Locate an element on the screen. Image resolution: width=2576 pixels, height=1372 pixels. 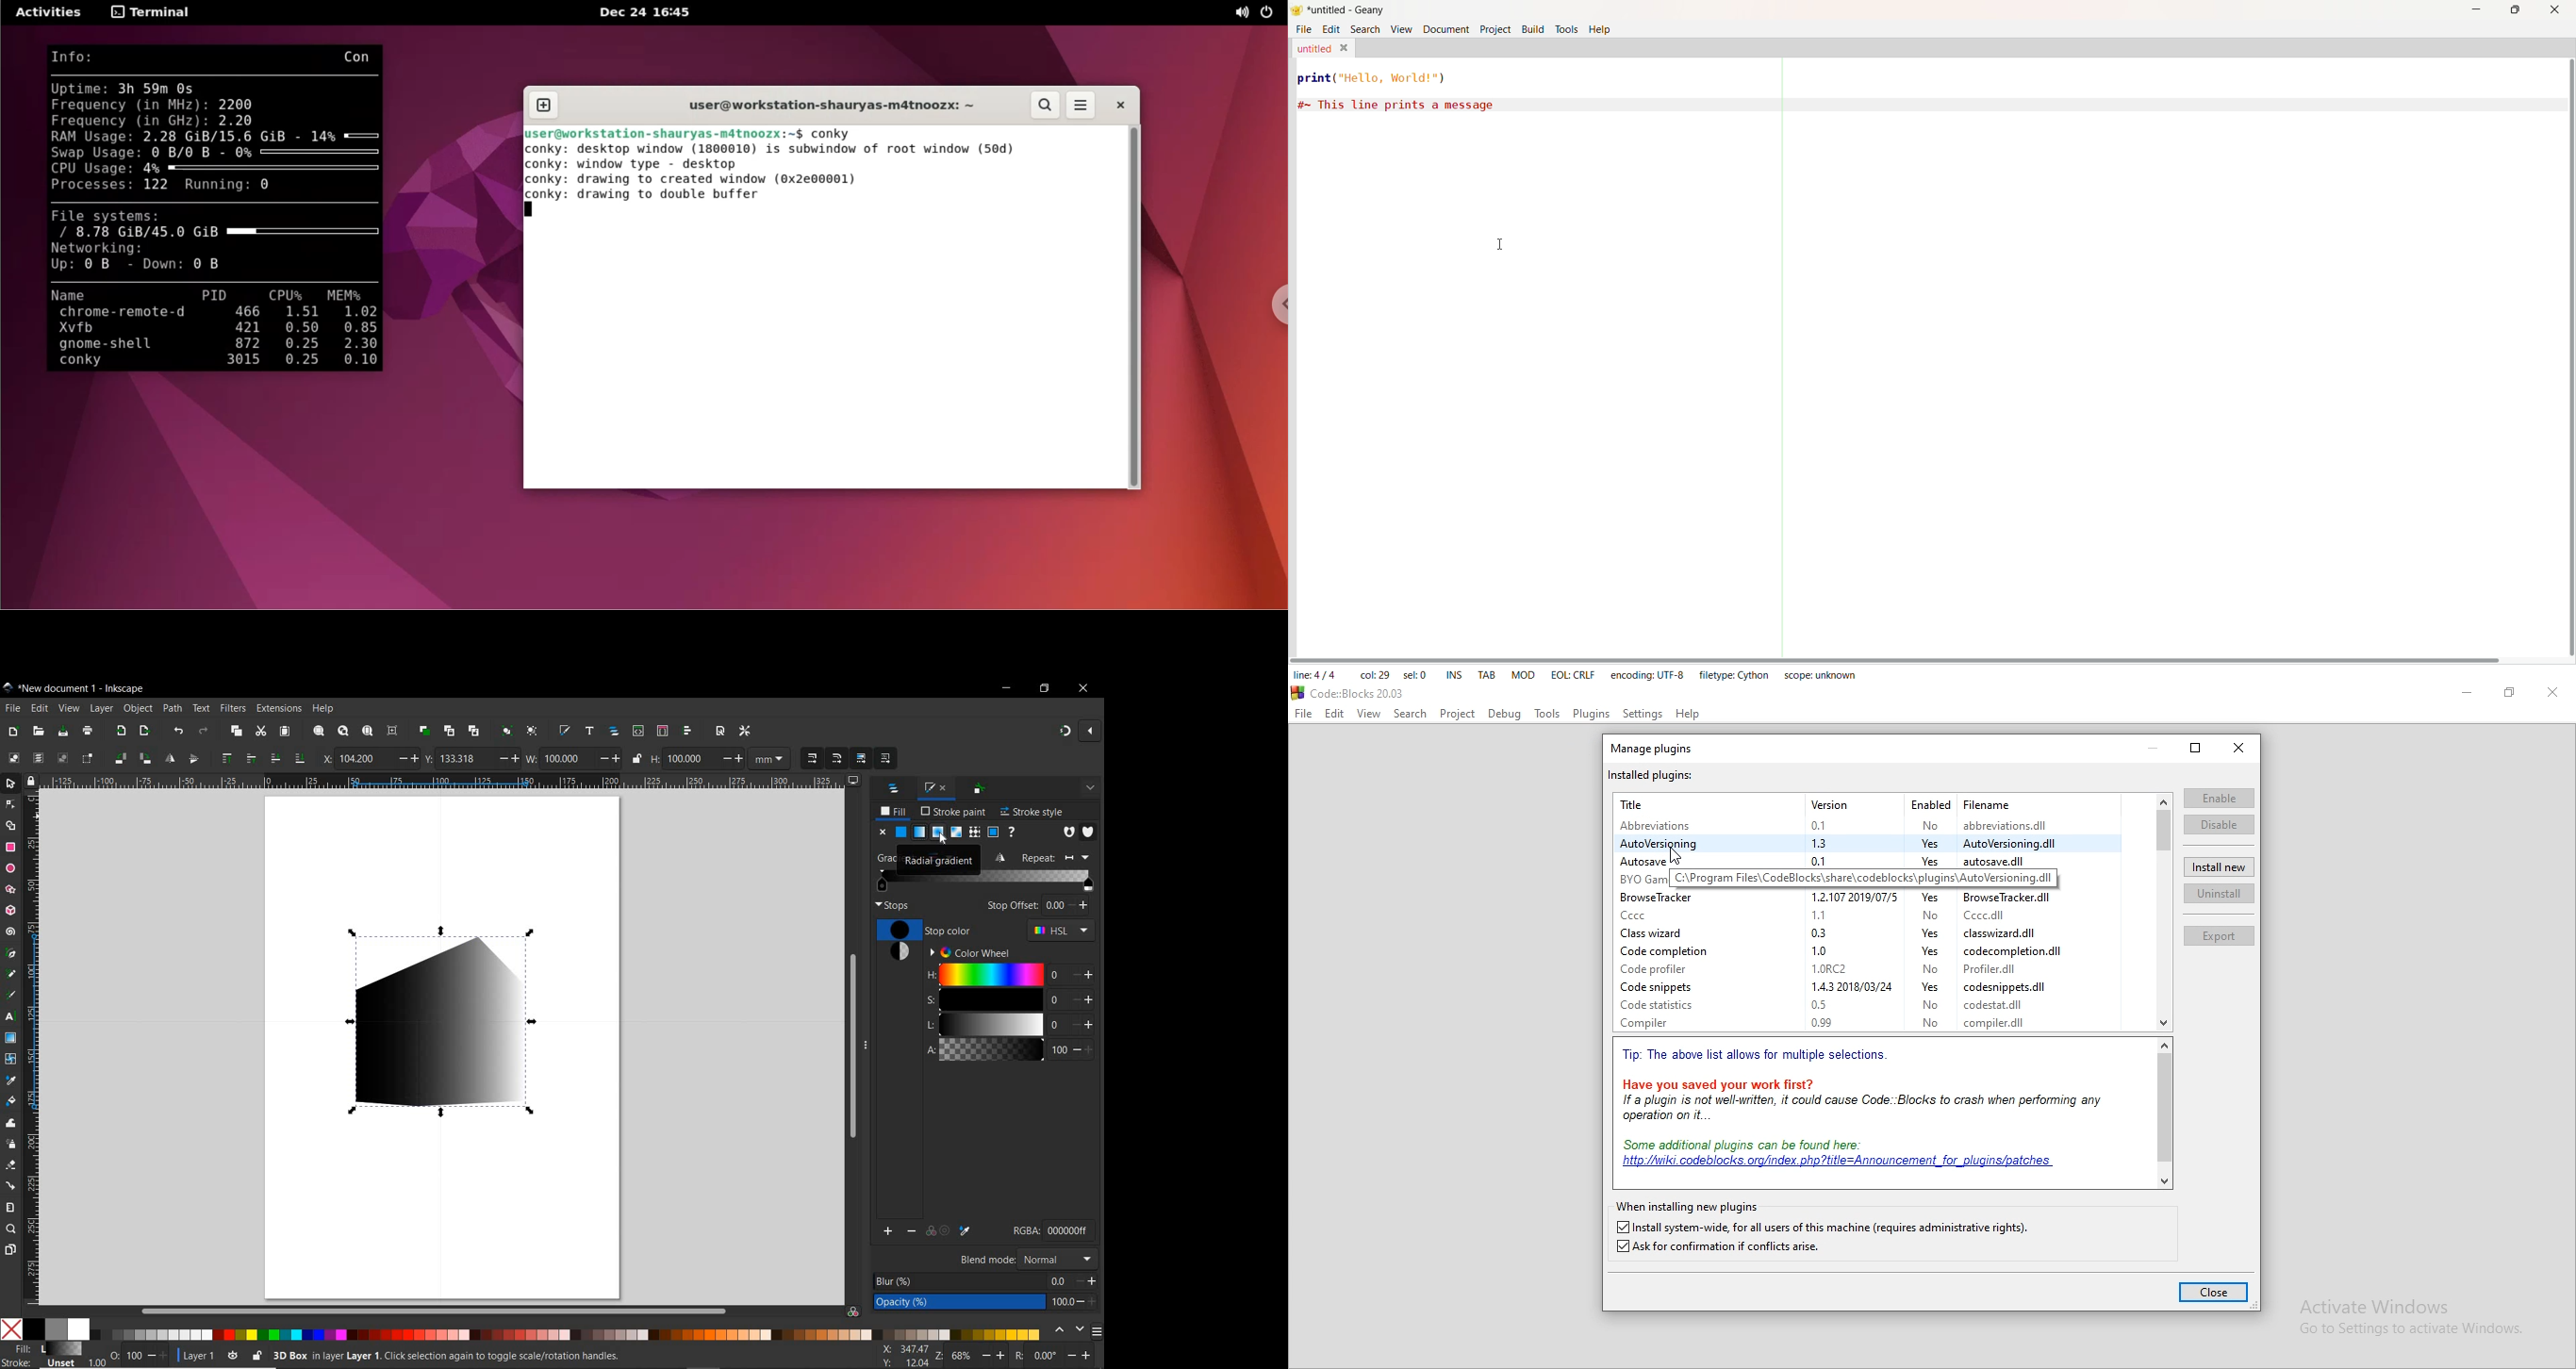
Filename is located at coordinates (1987, 802).